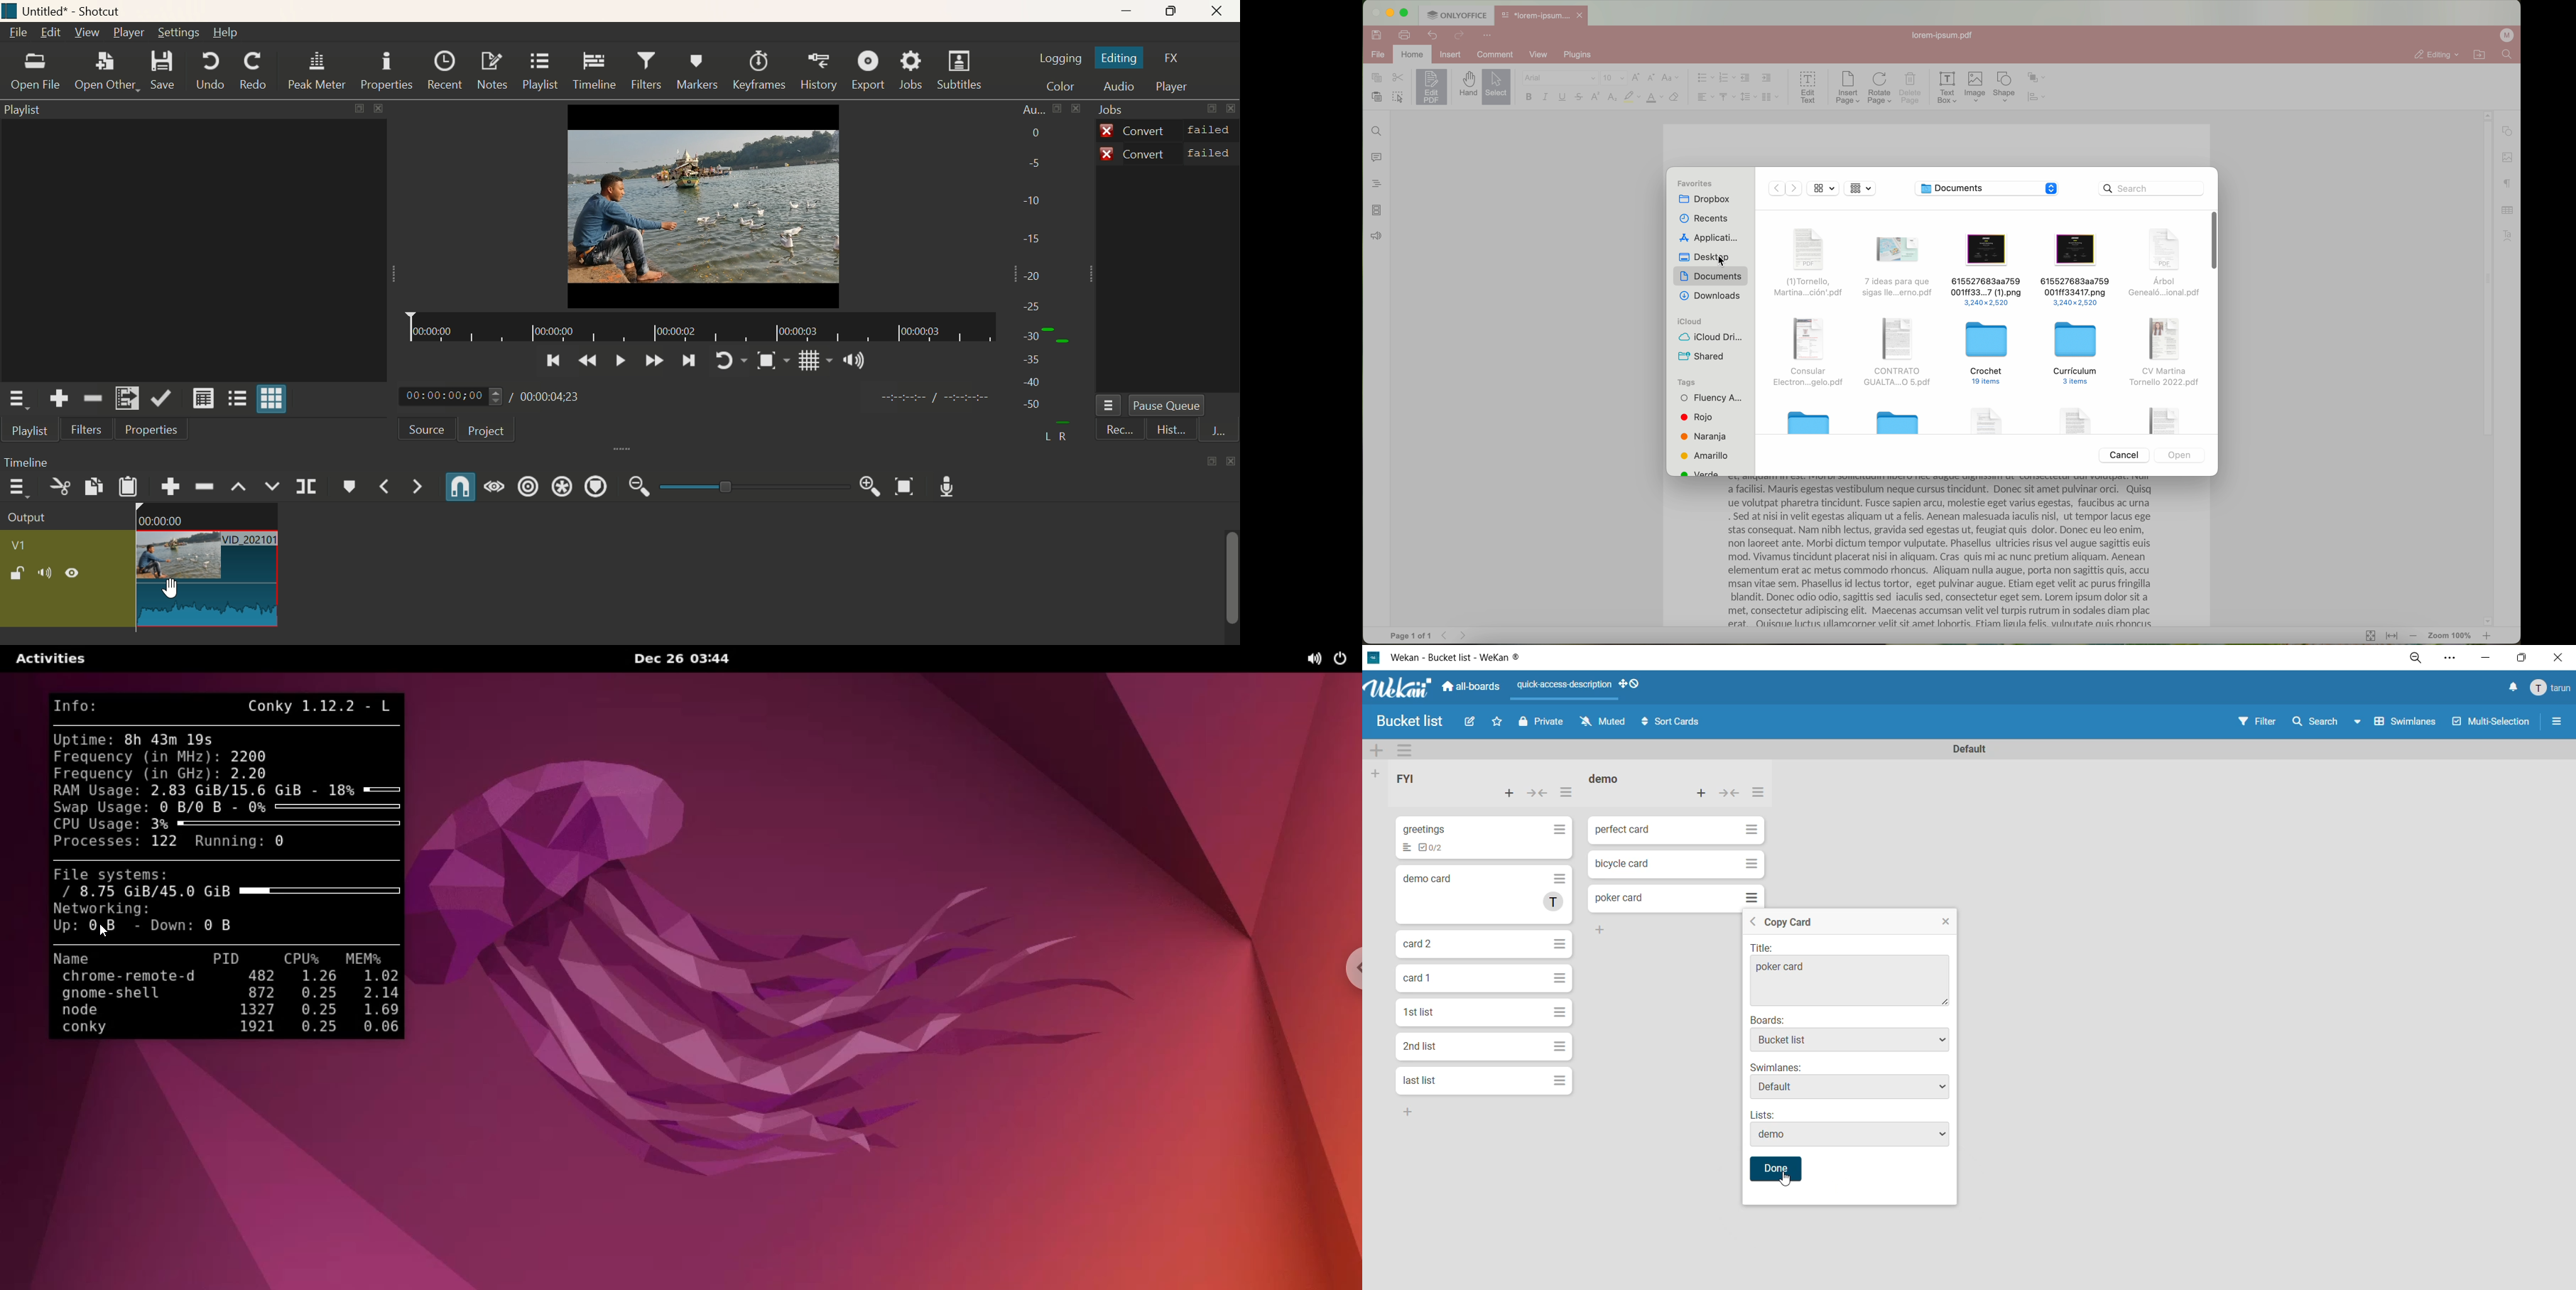  Describe the element at coordinates (1563, 98) in the screenshot. I see `underline` at that location.